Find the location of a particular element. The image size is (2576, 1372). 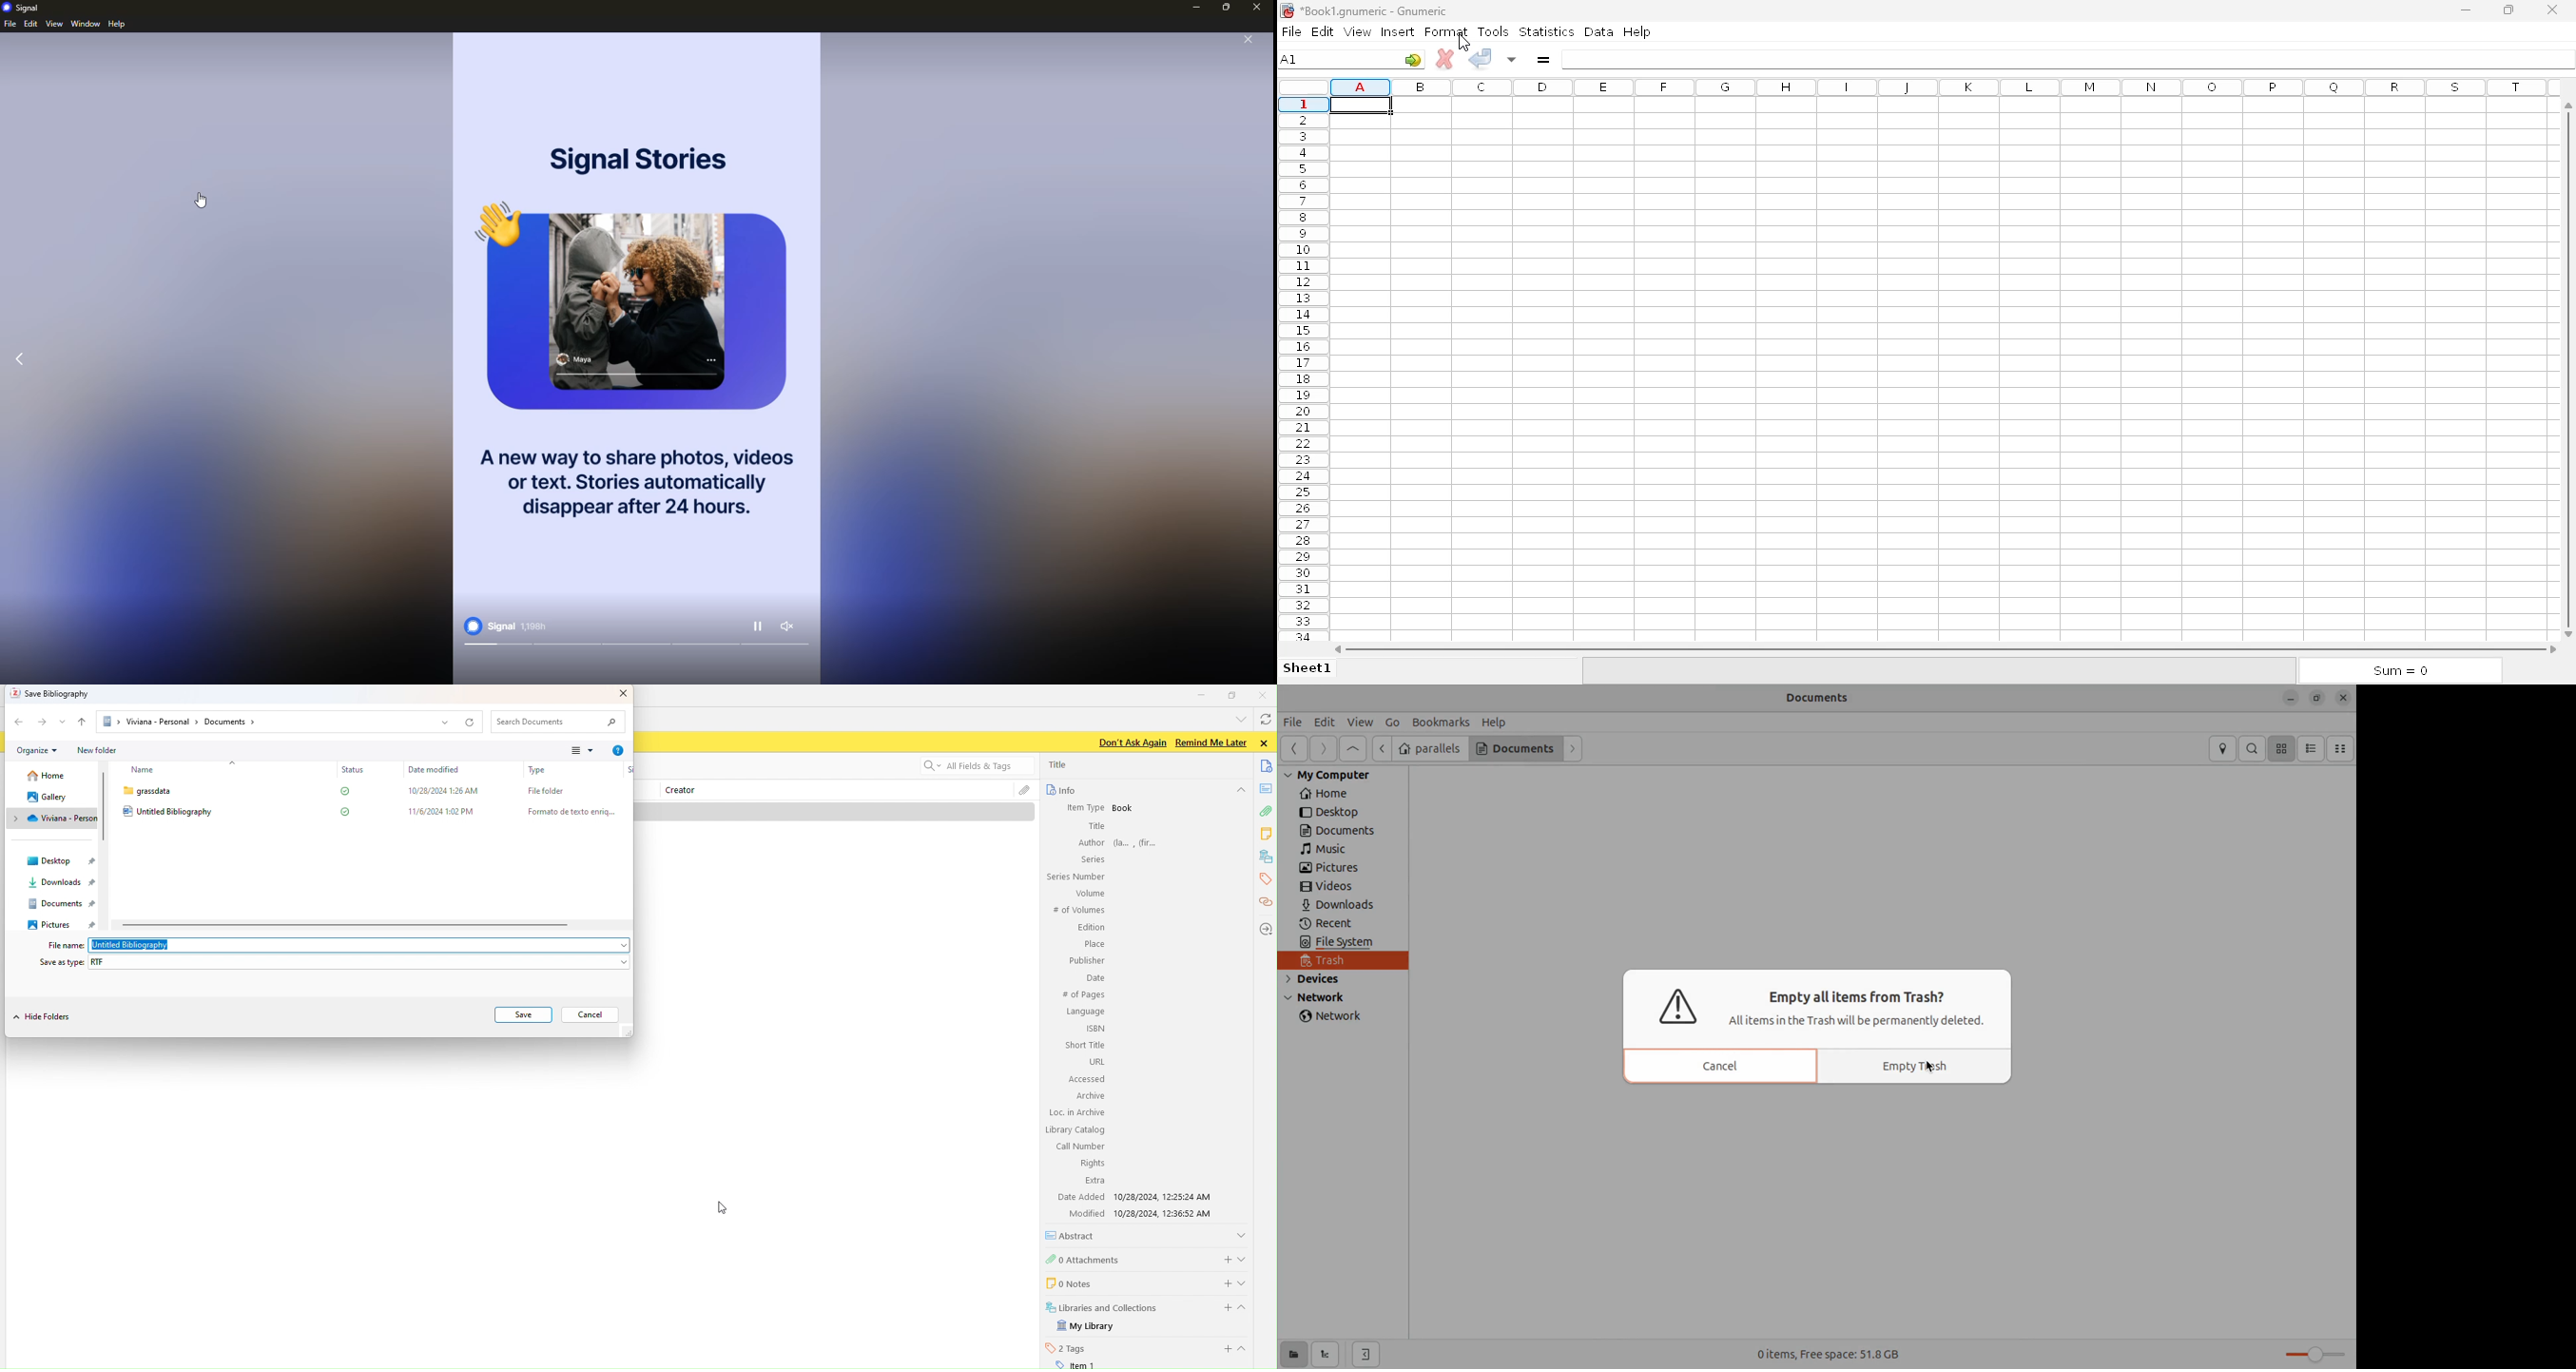

refresh  is located at coordinates (1265, 721).